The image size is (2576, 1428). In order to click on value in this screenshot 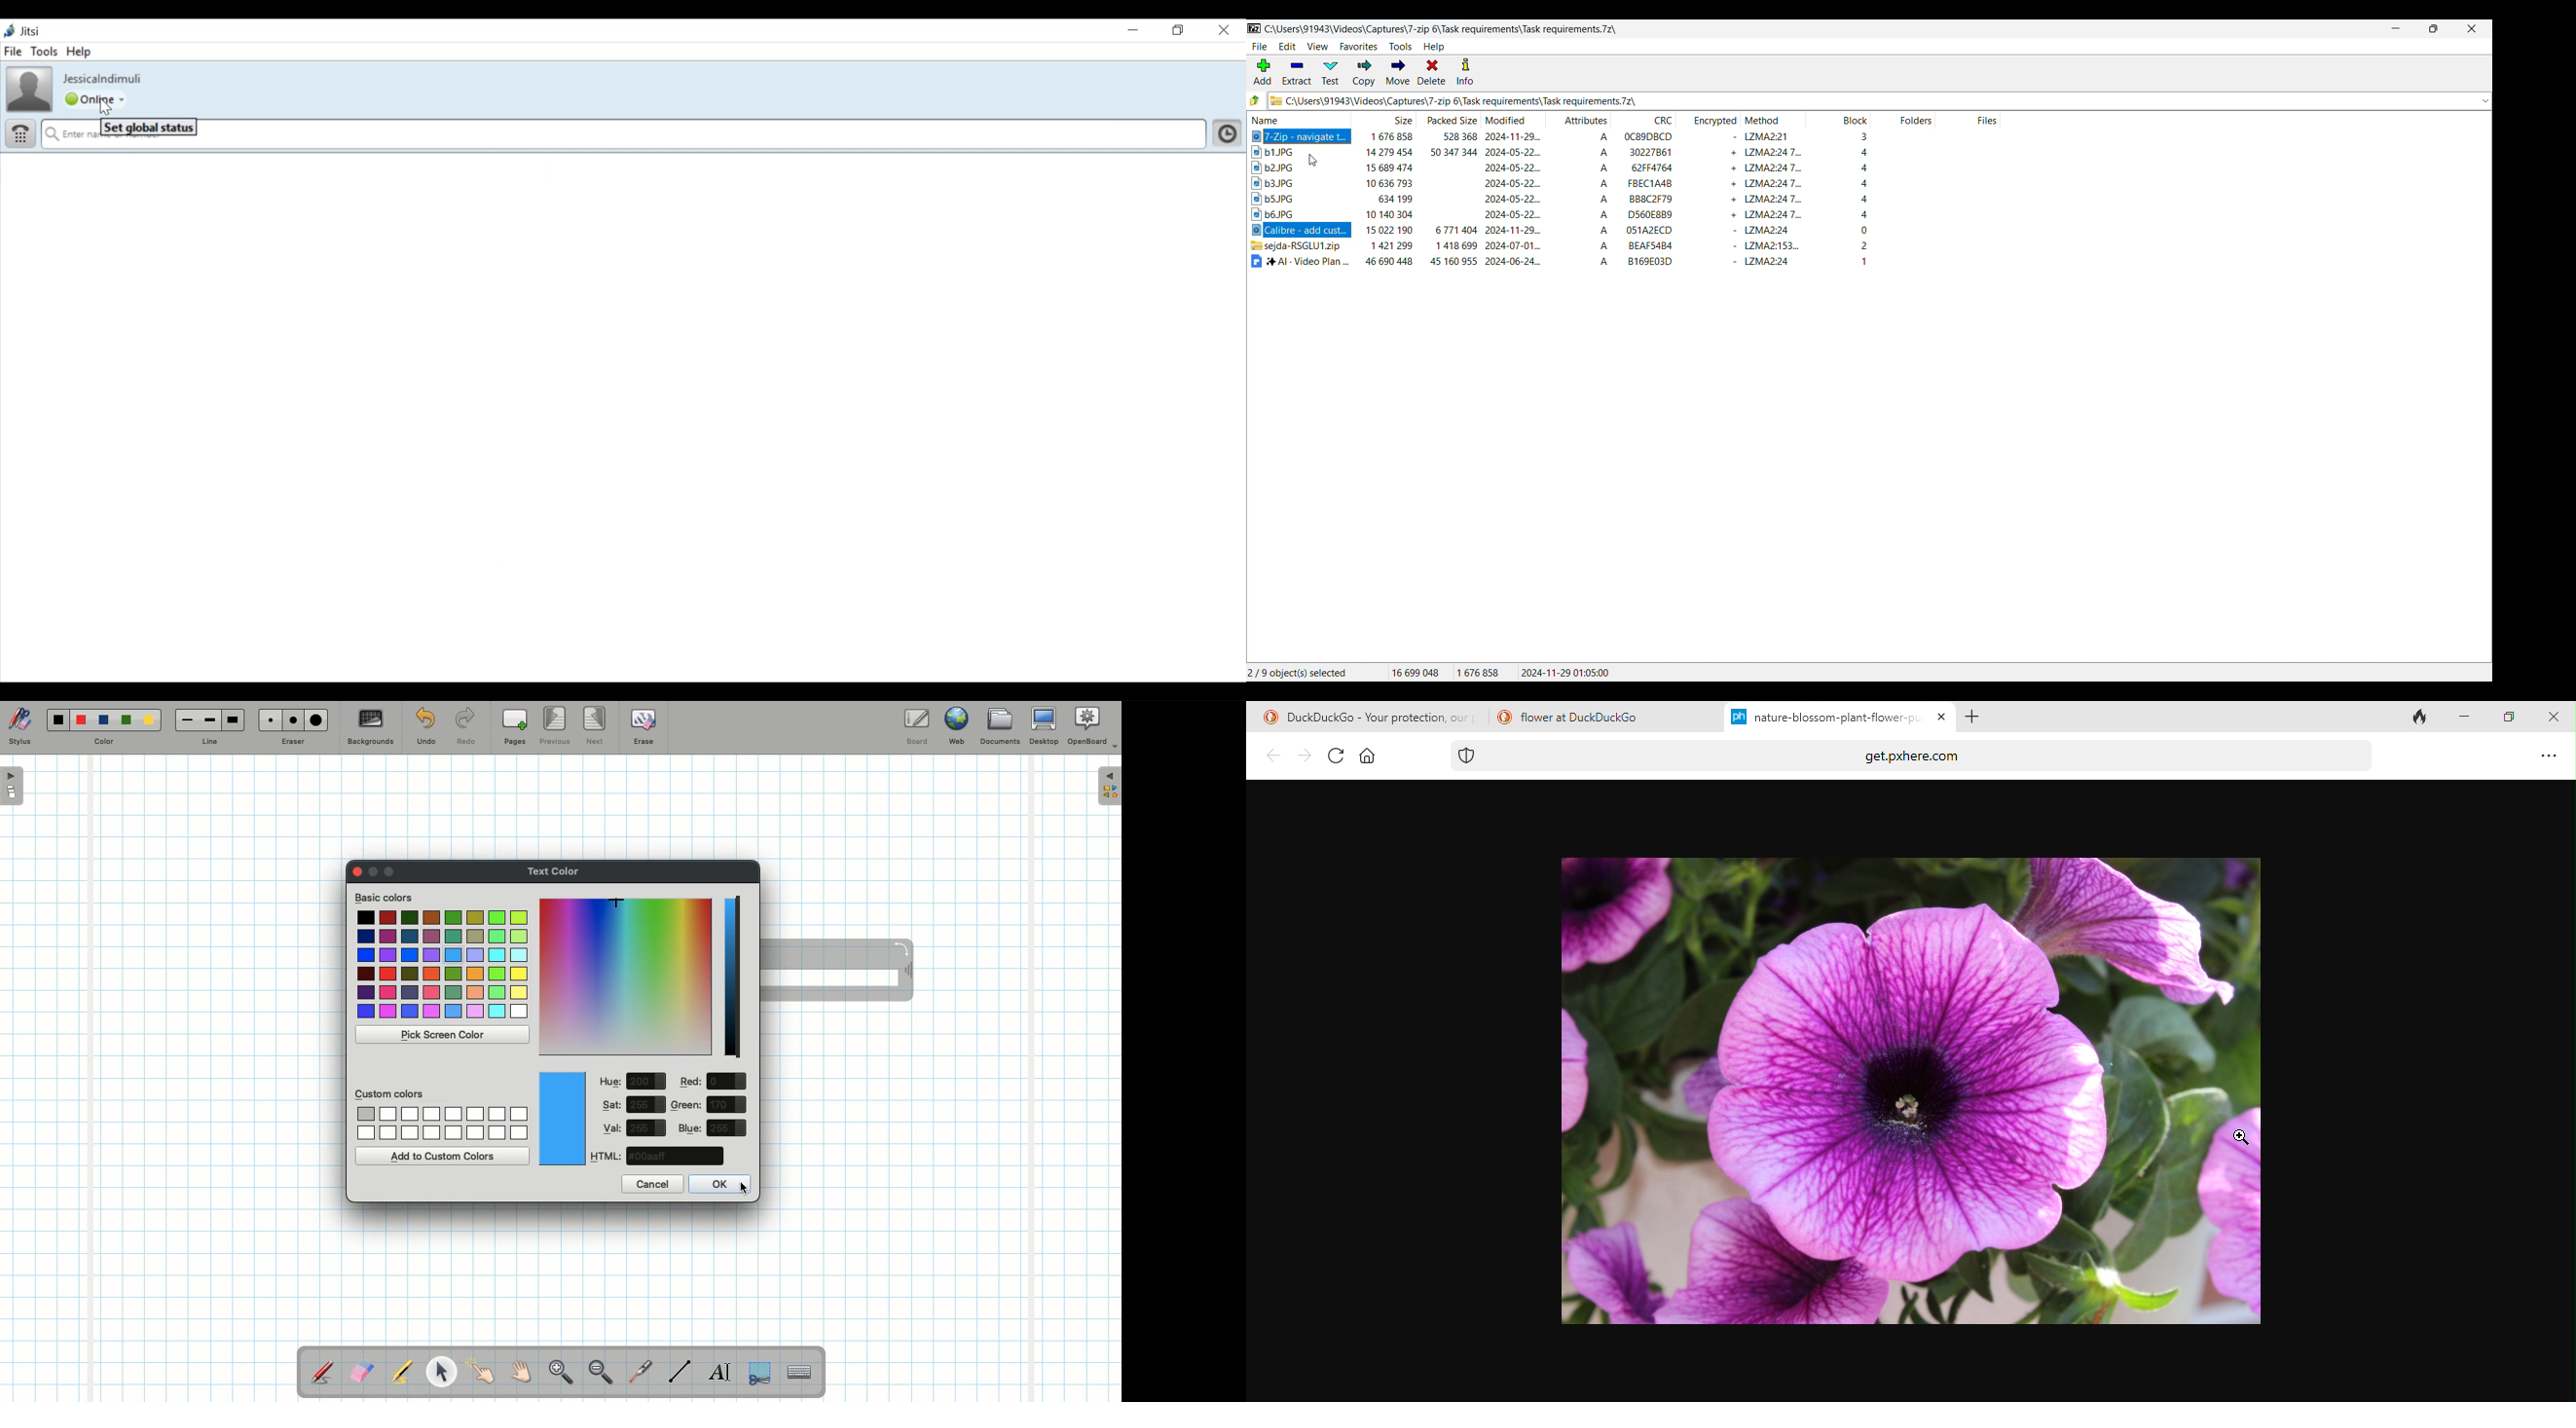, I will do `click(646, 1128)`.